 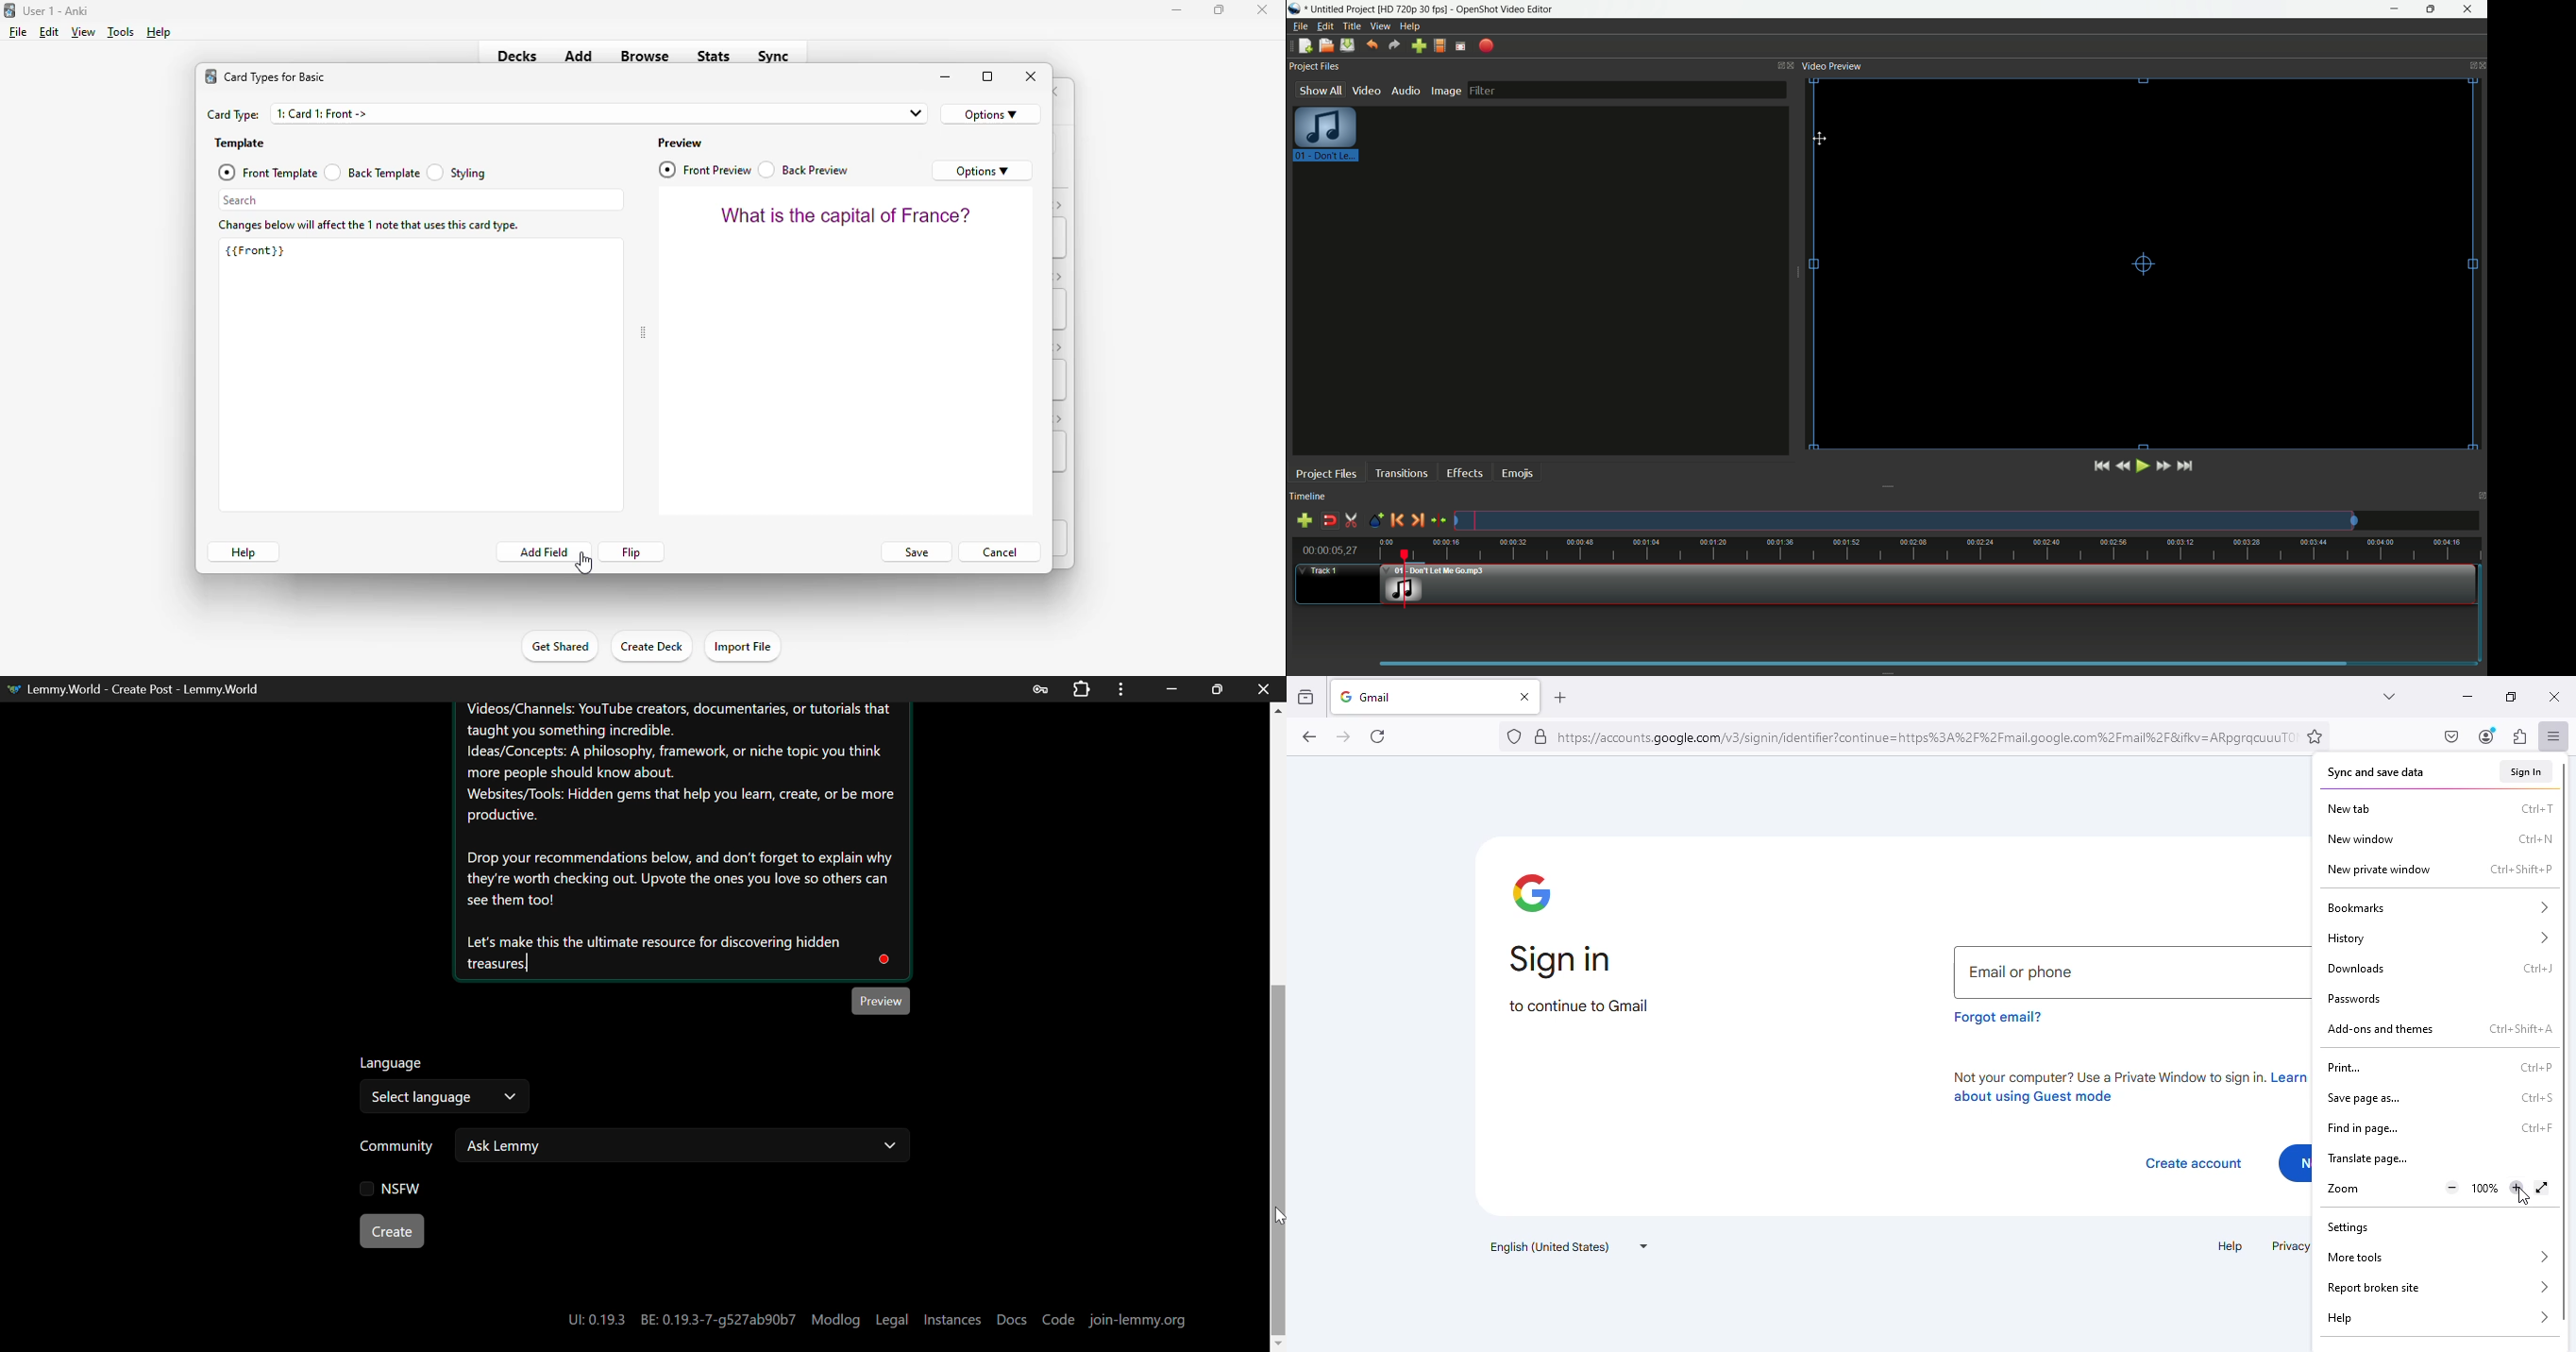 I want to click on import file, so click(x=1420, y=46).